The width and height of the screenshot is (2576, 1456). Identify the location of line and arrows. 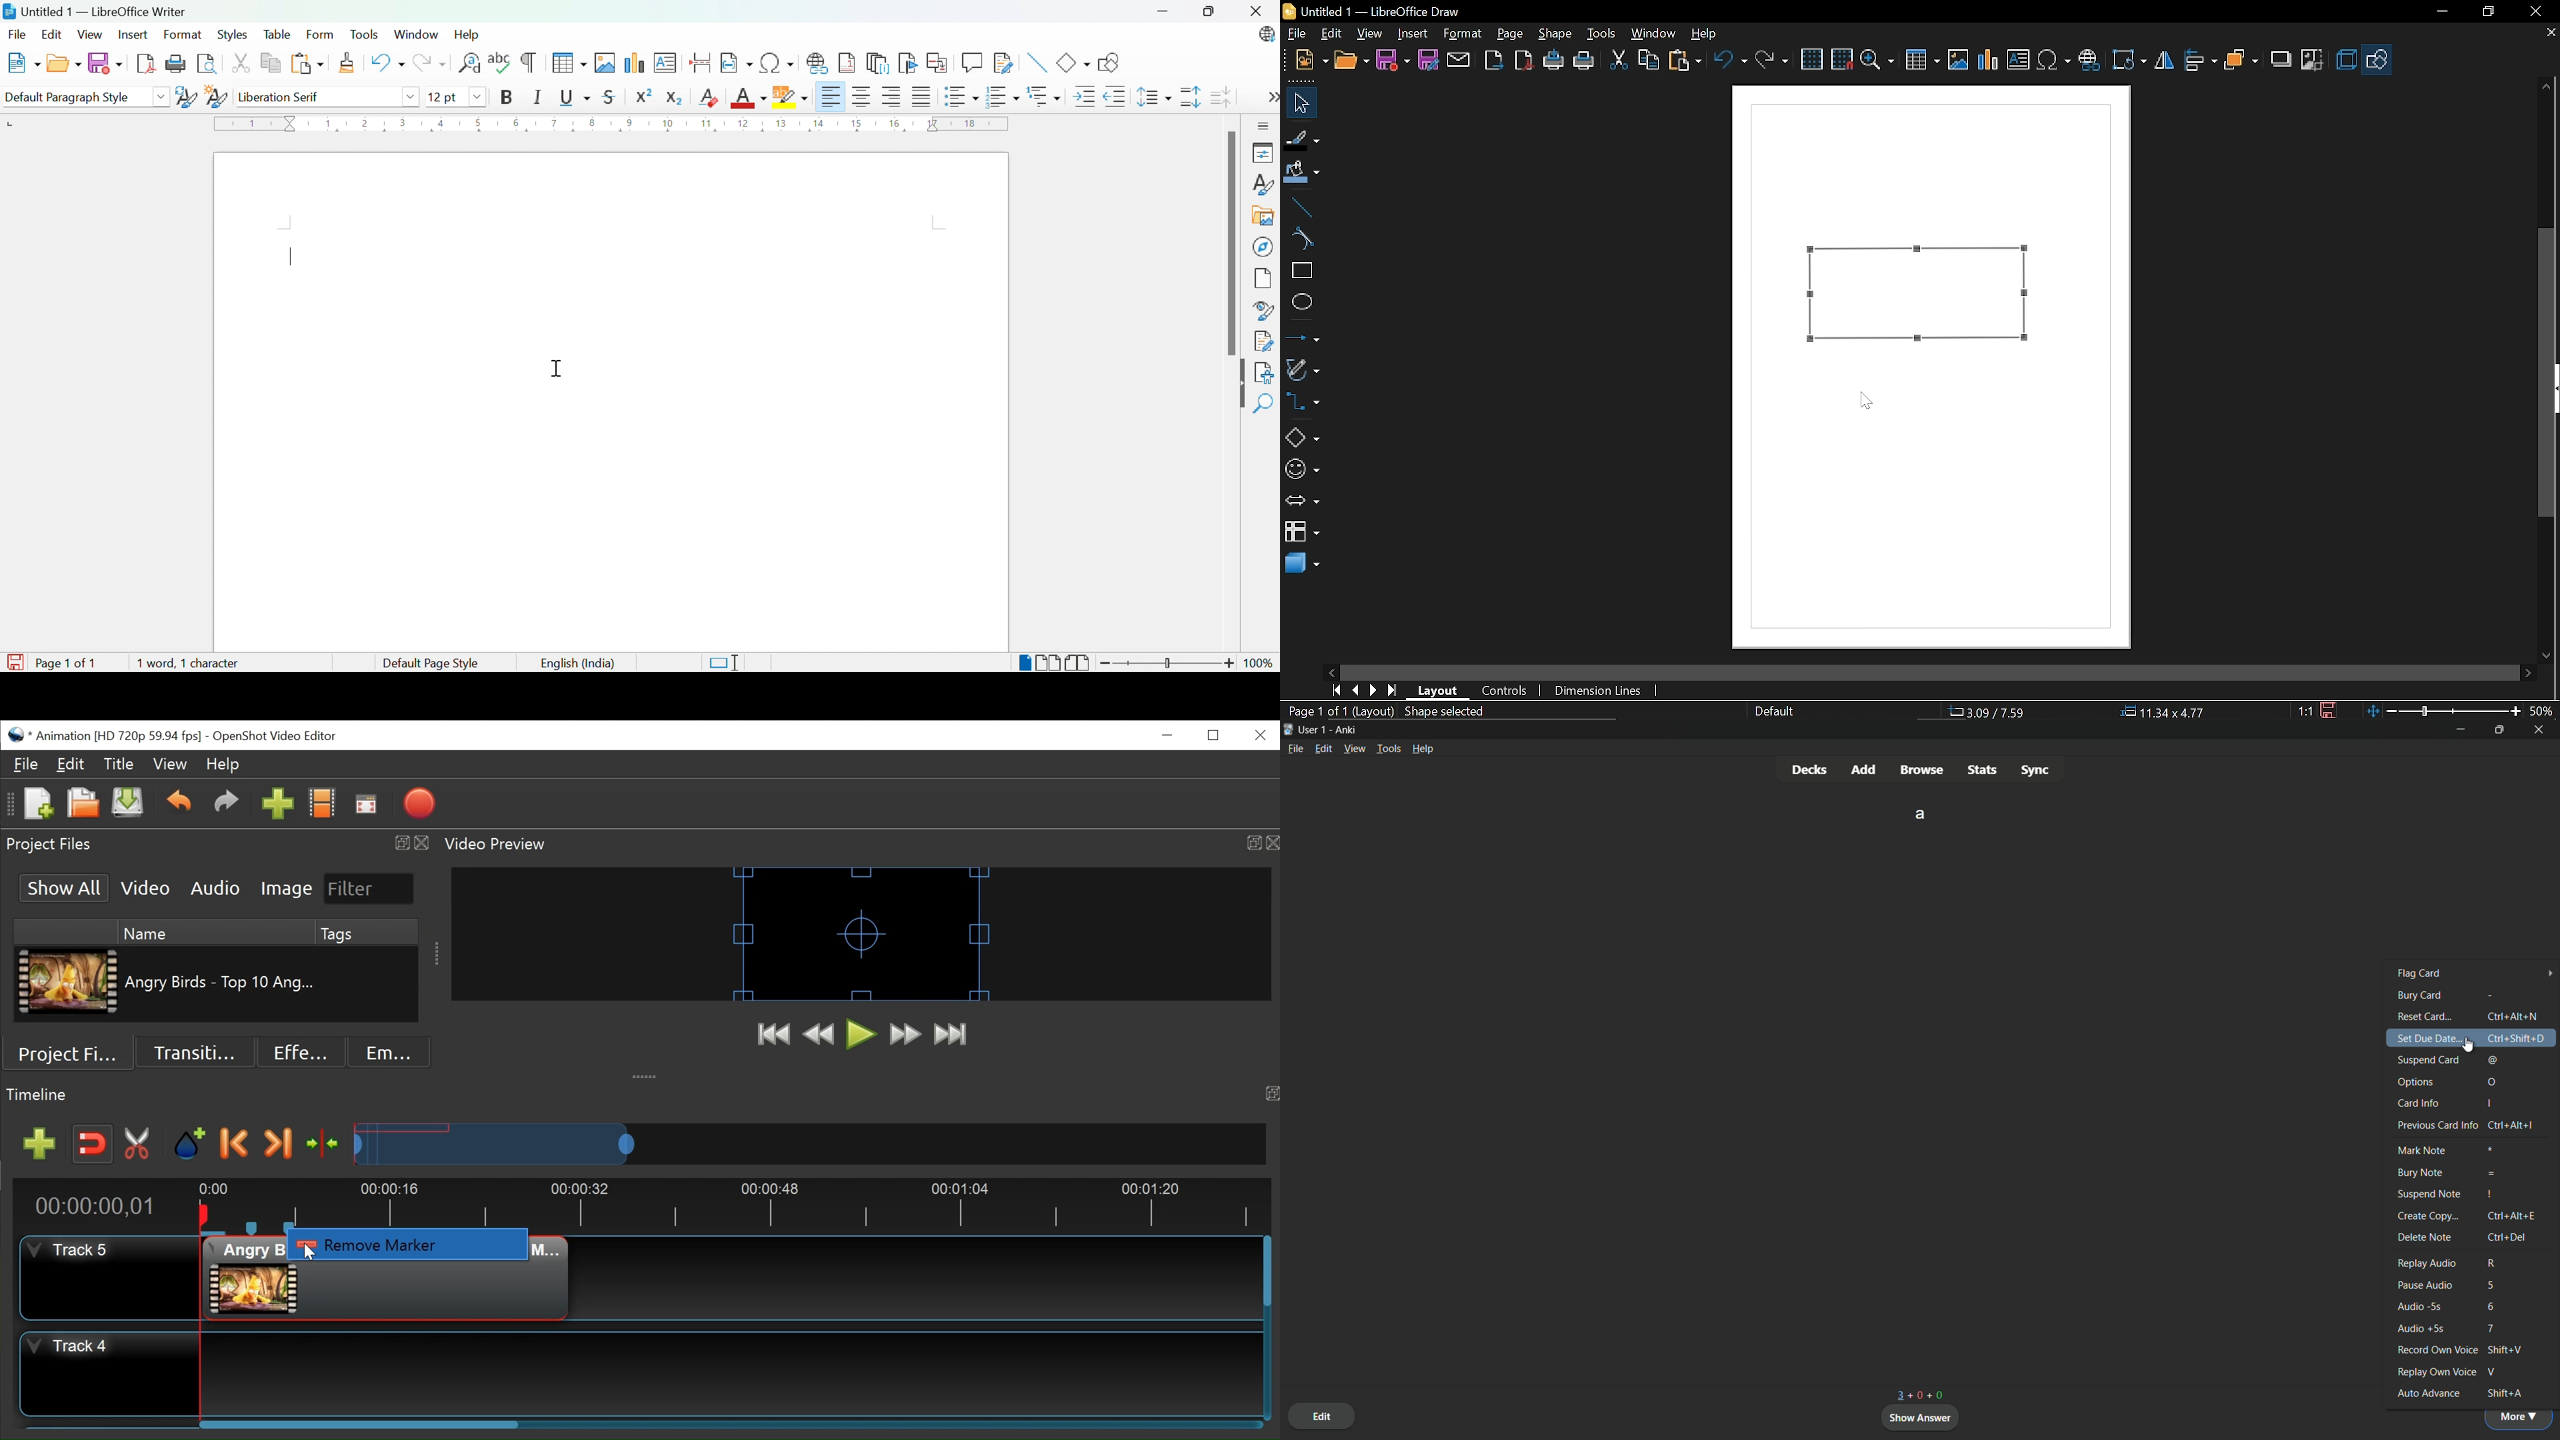
(1302, 336).